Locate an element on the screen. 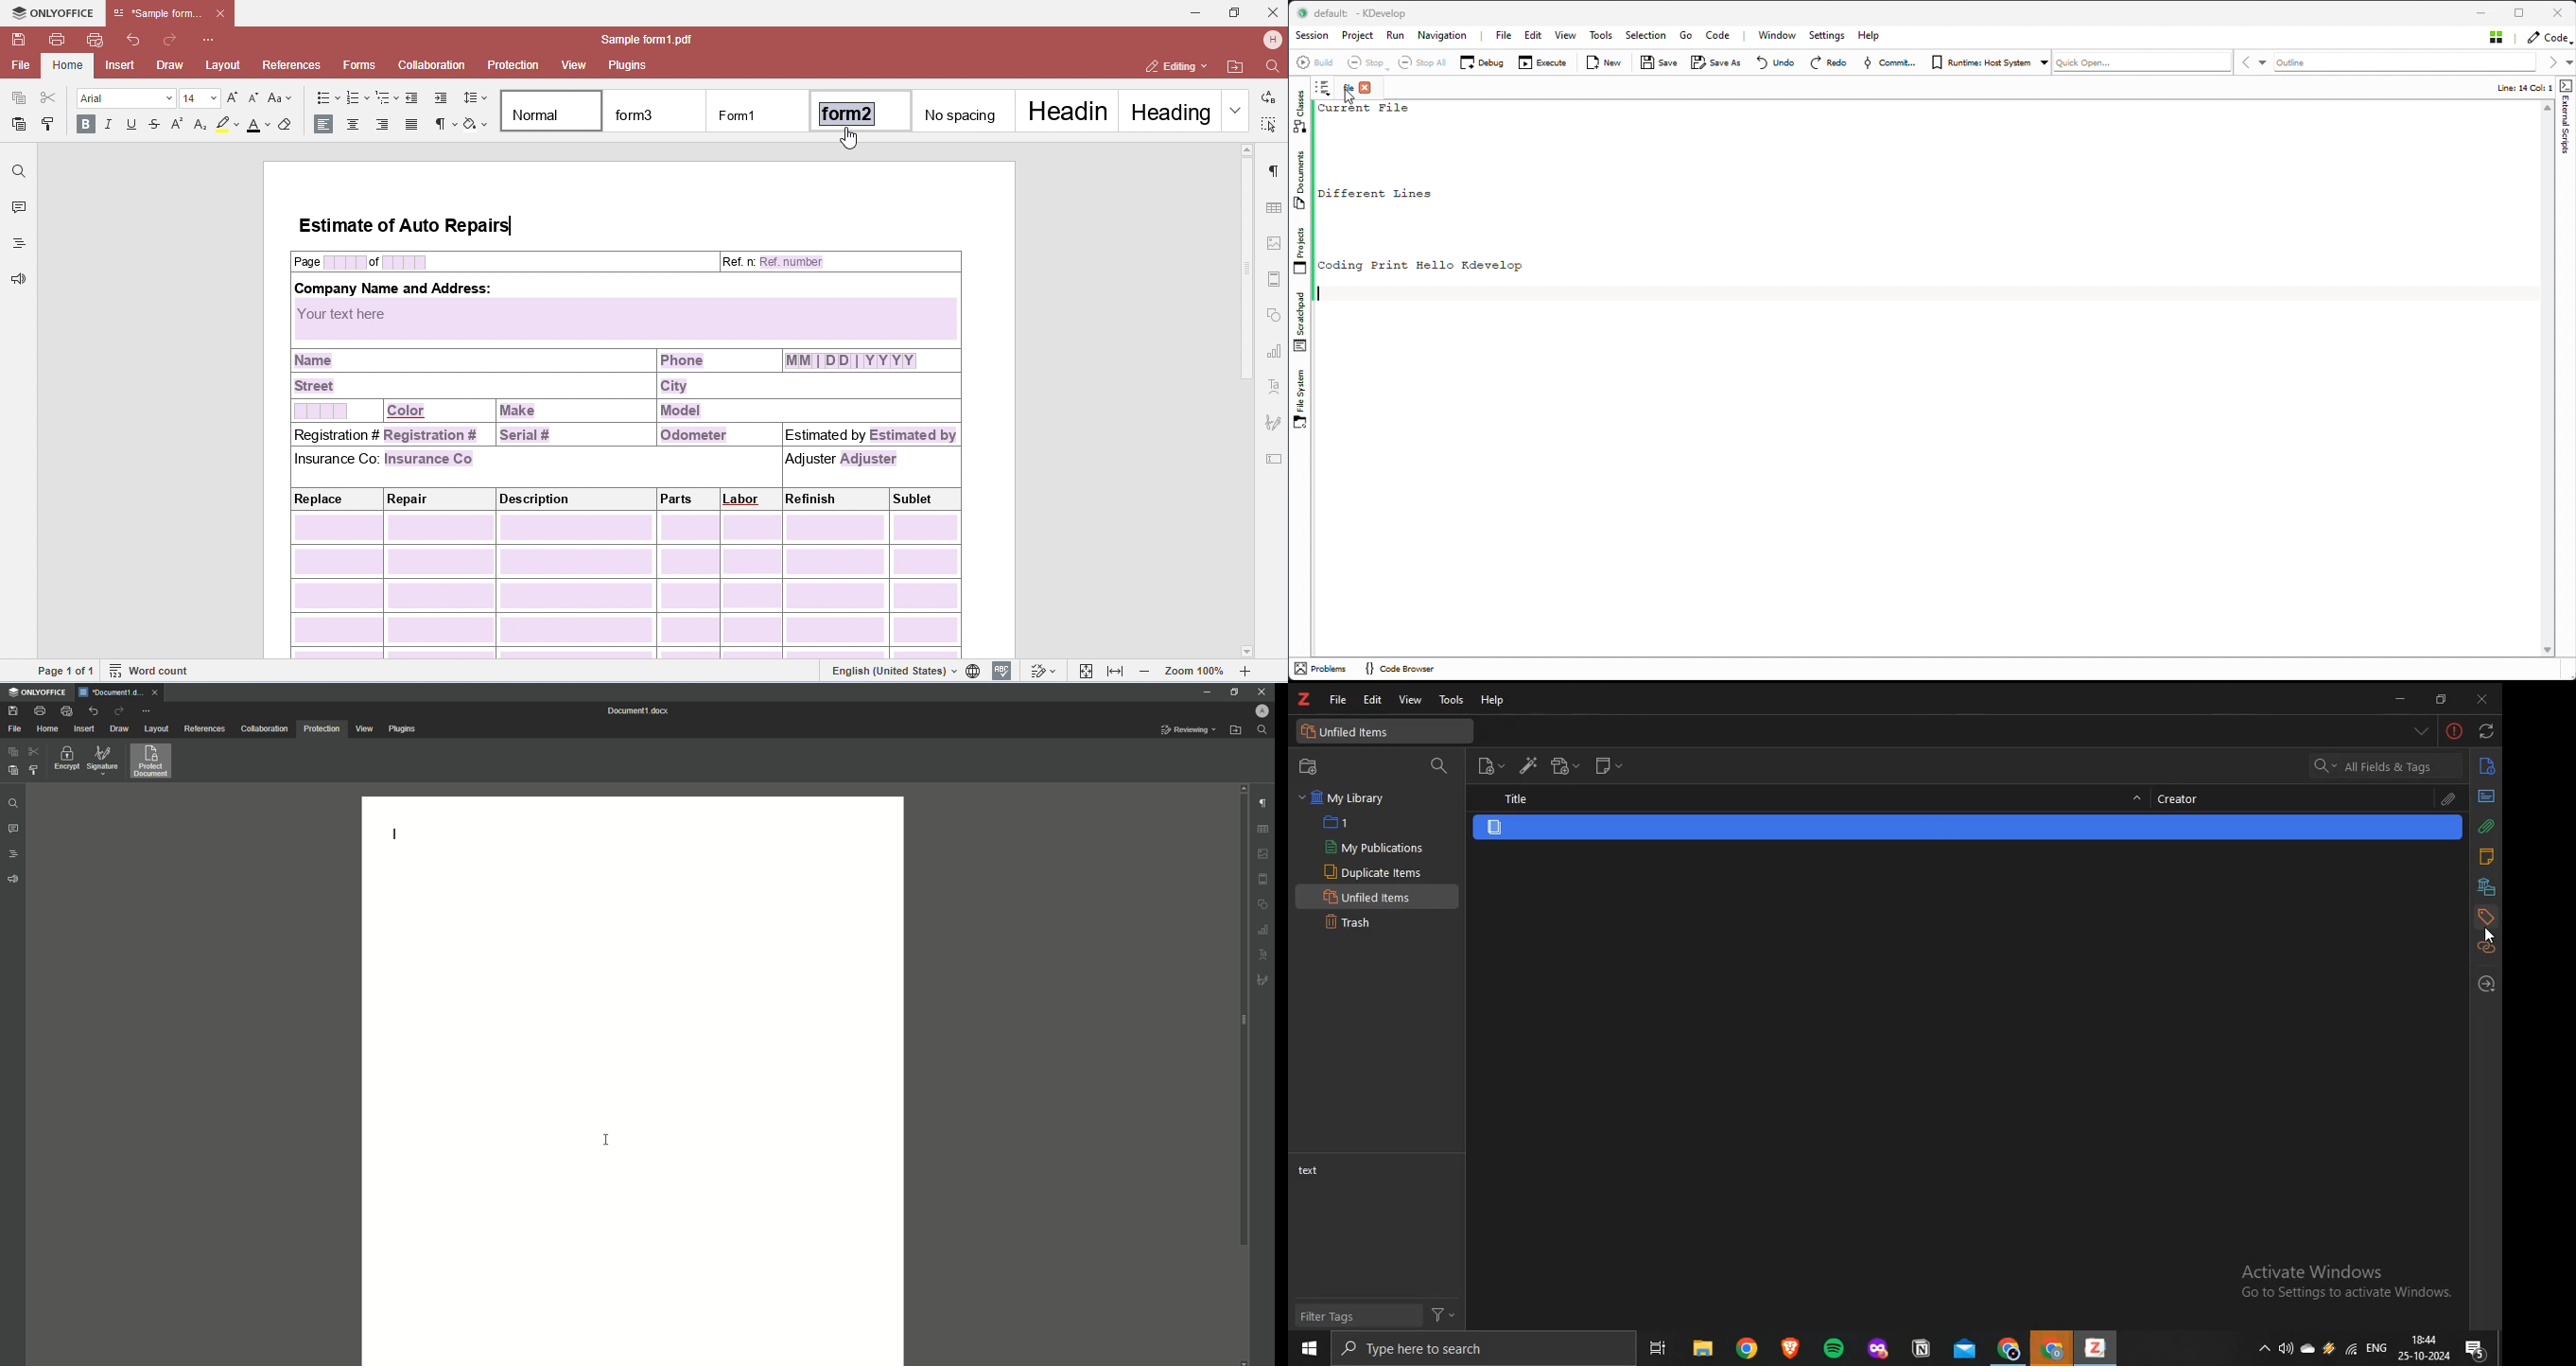 The height and width of the screenshot is (1372, 2576). Signature settings is located at coordinates (1265, 981).